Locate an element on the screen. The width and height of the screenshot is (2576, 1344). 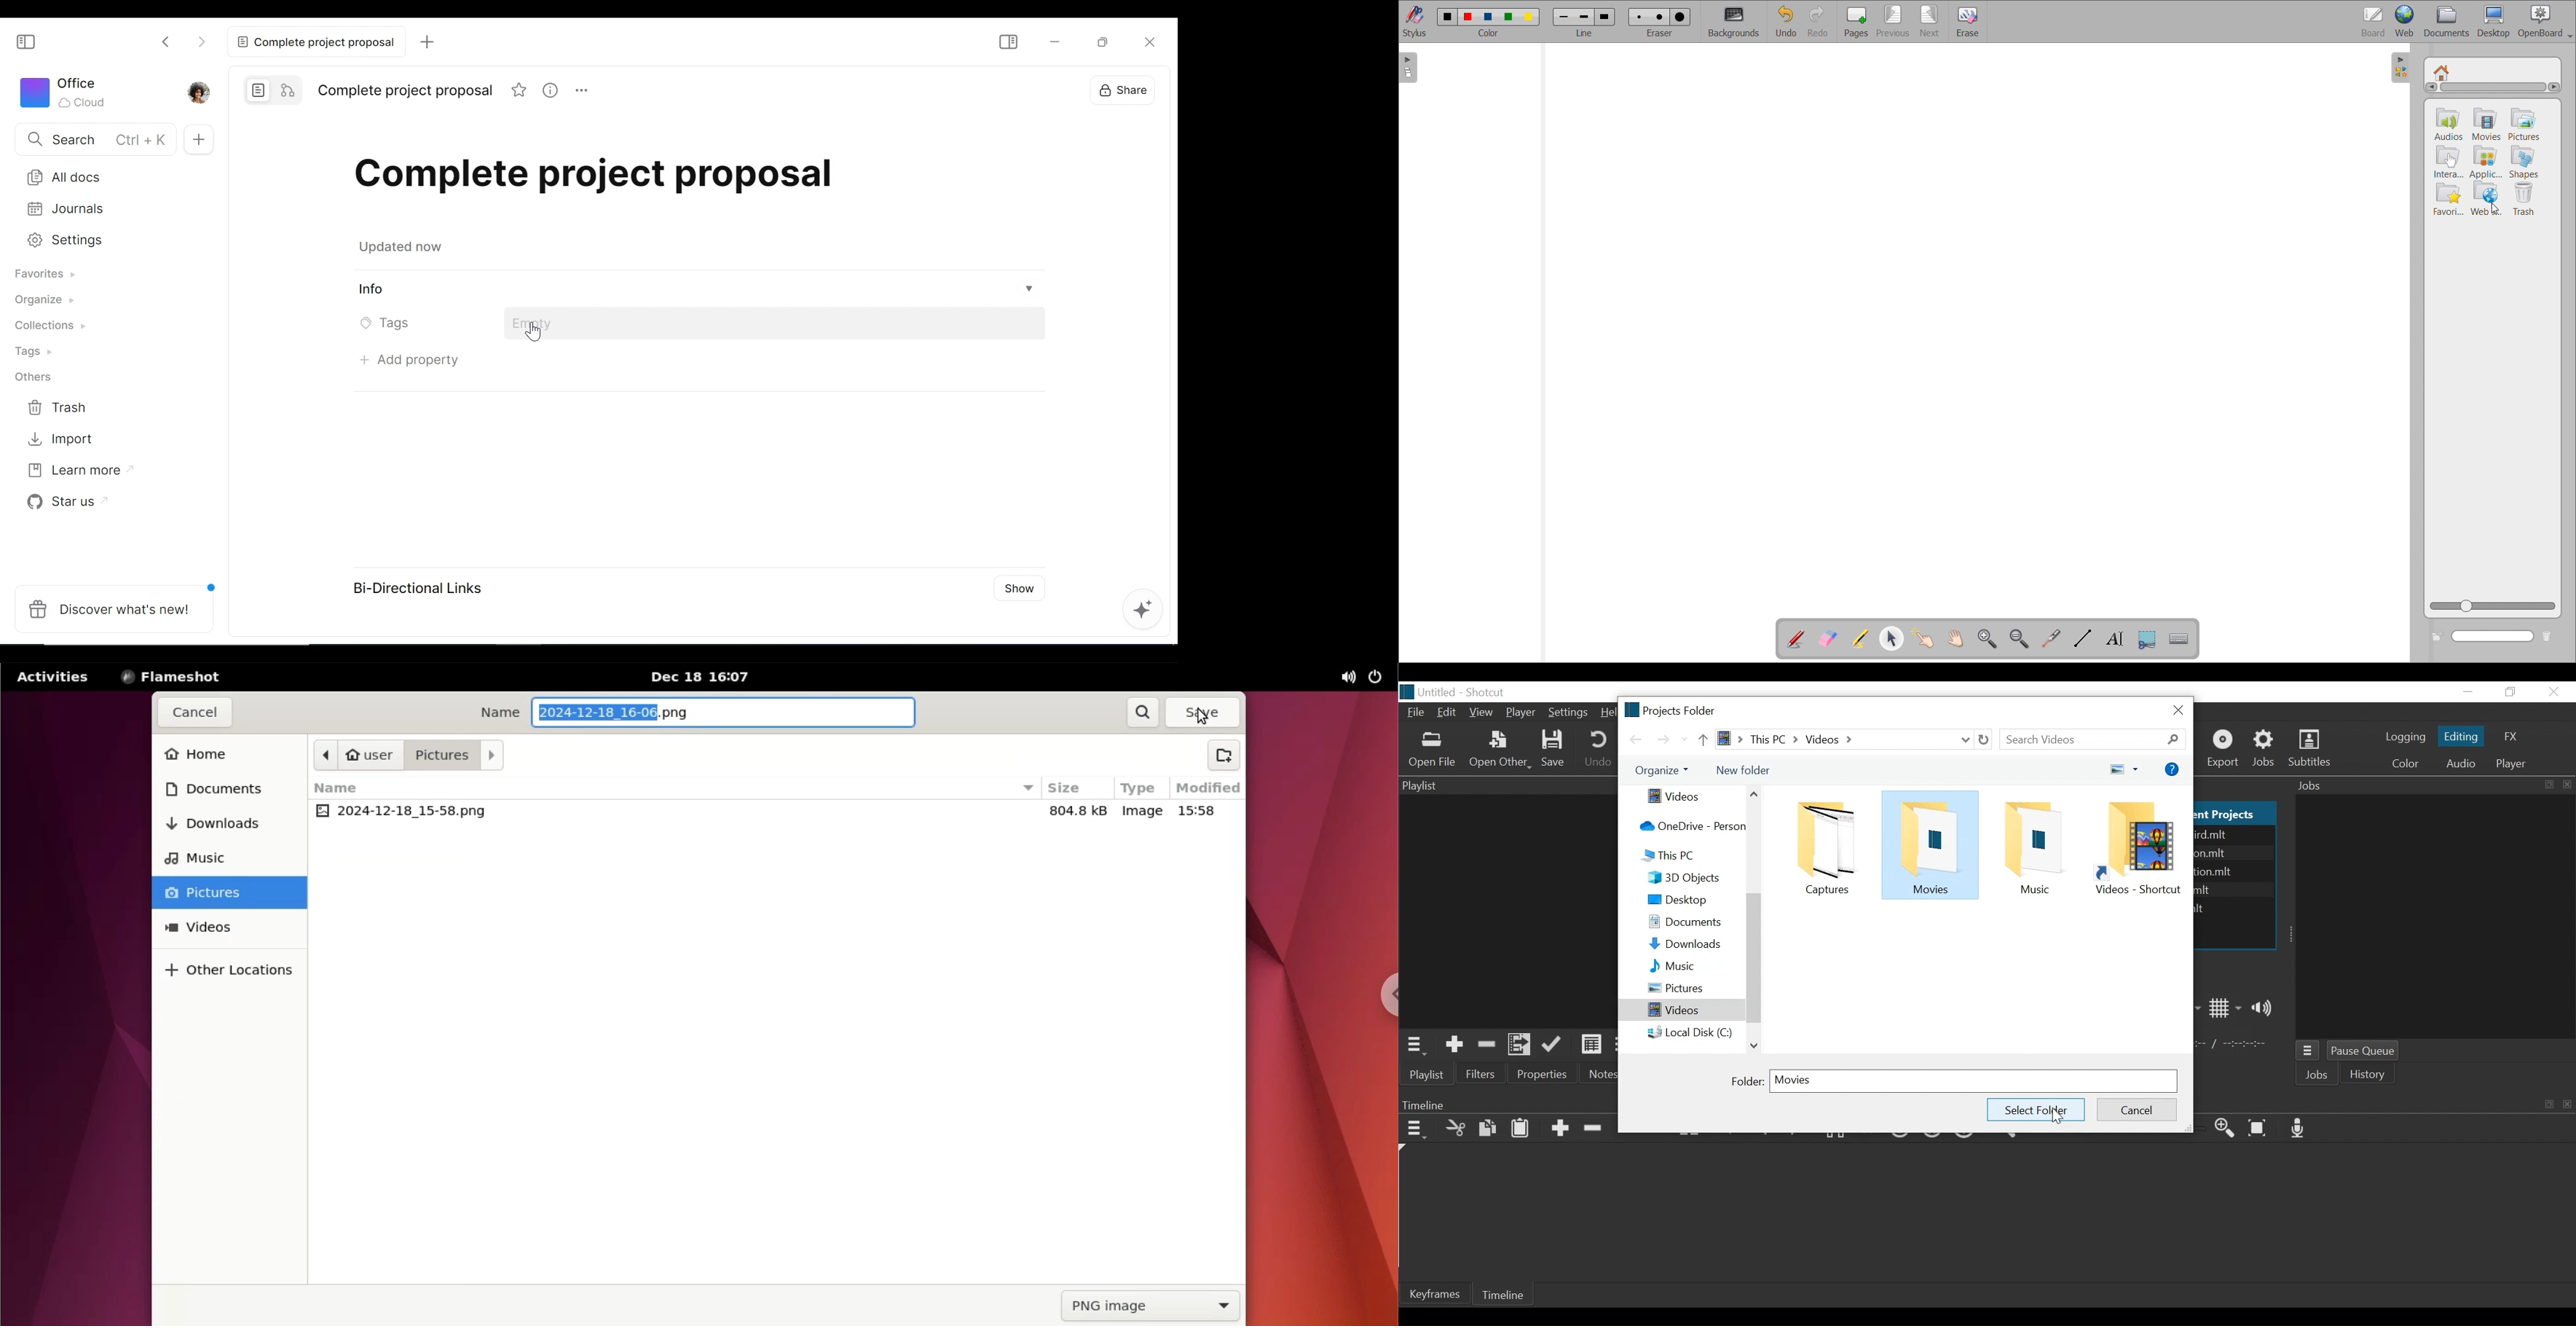
Cursor is located at coordinates (2493, 207).